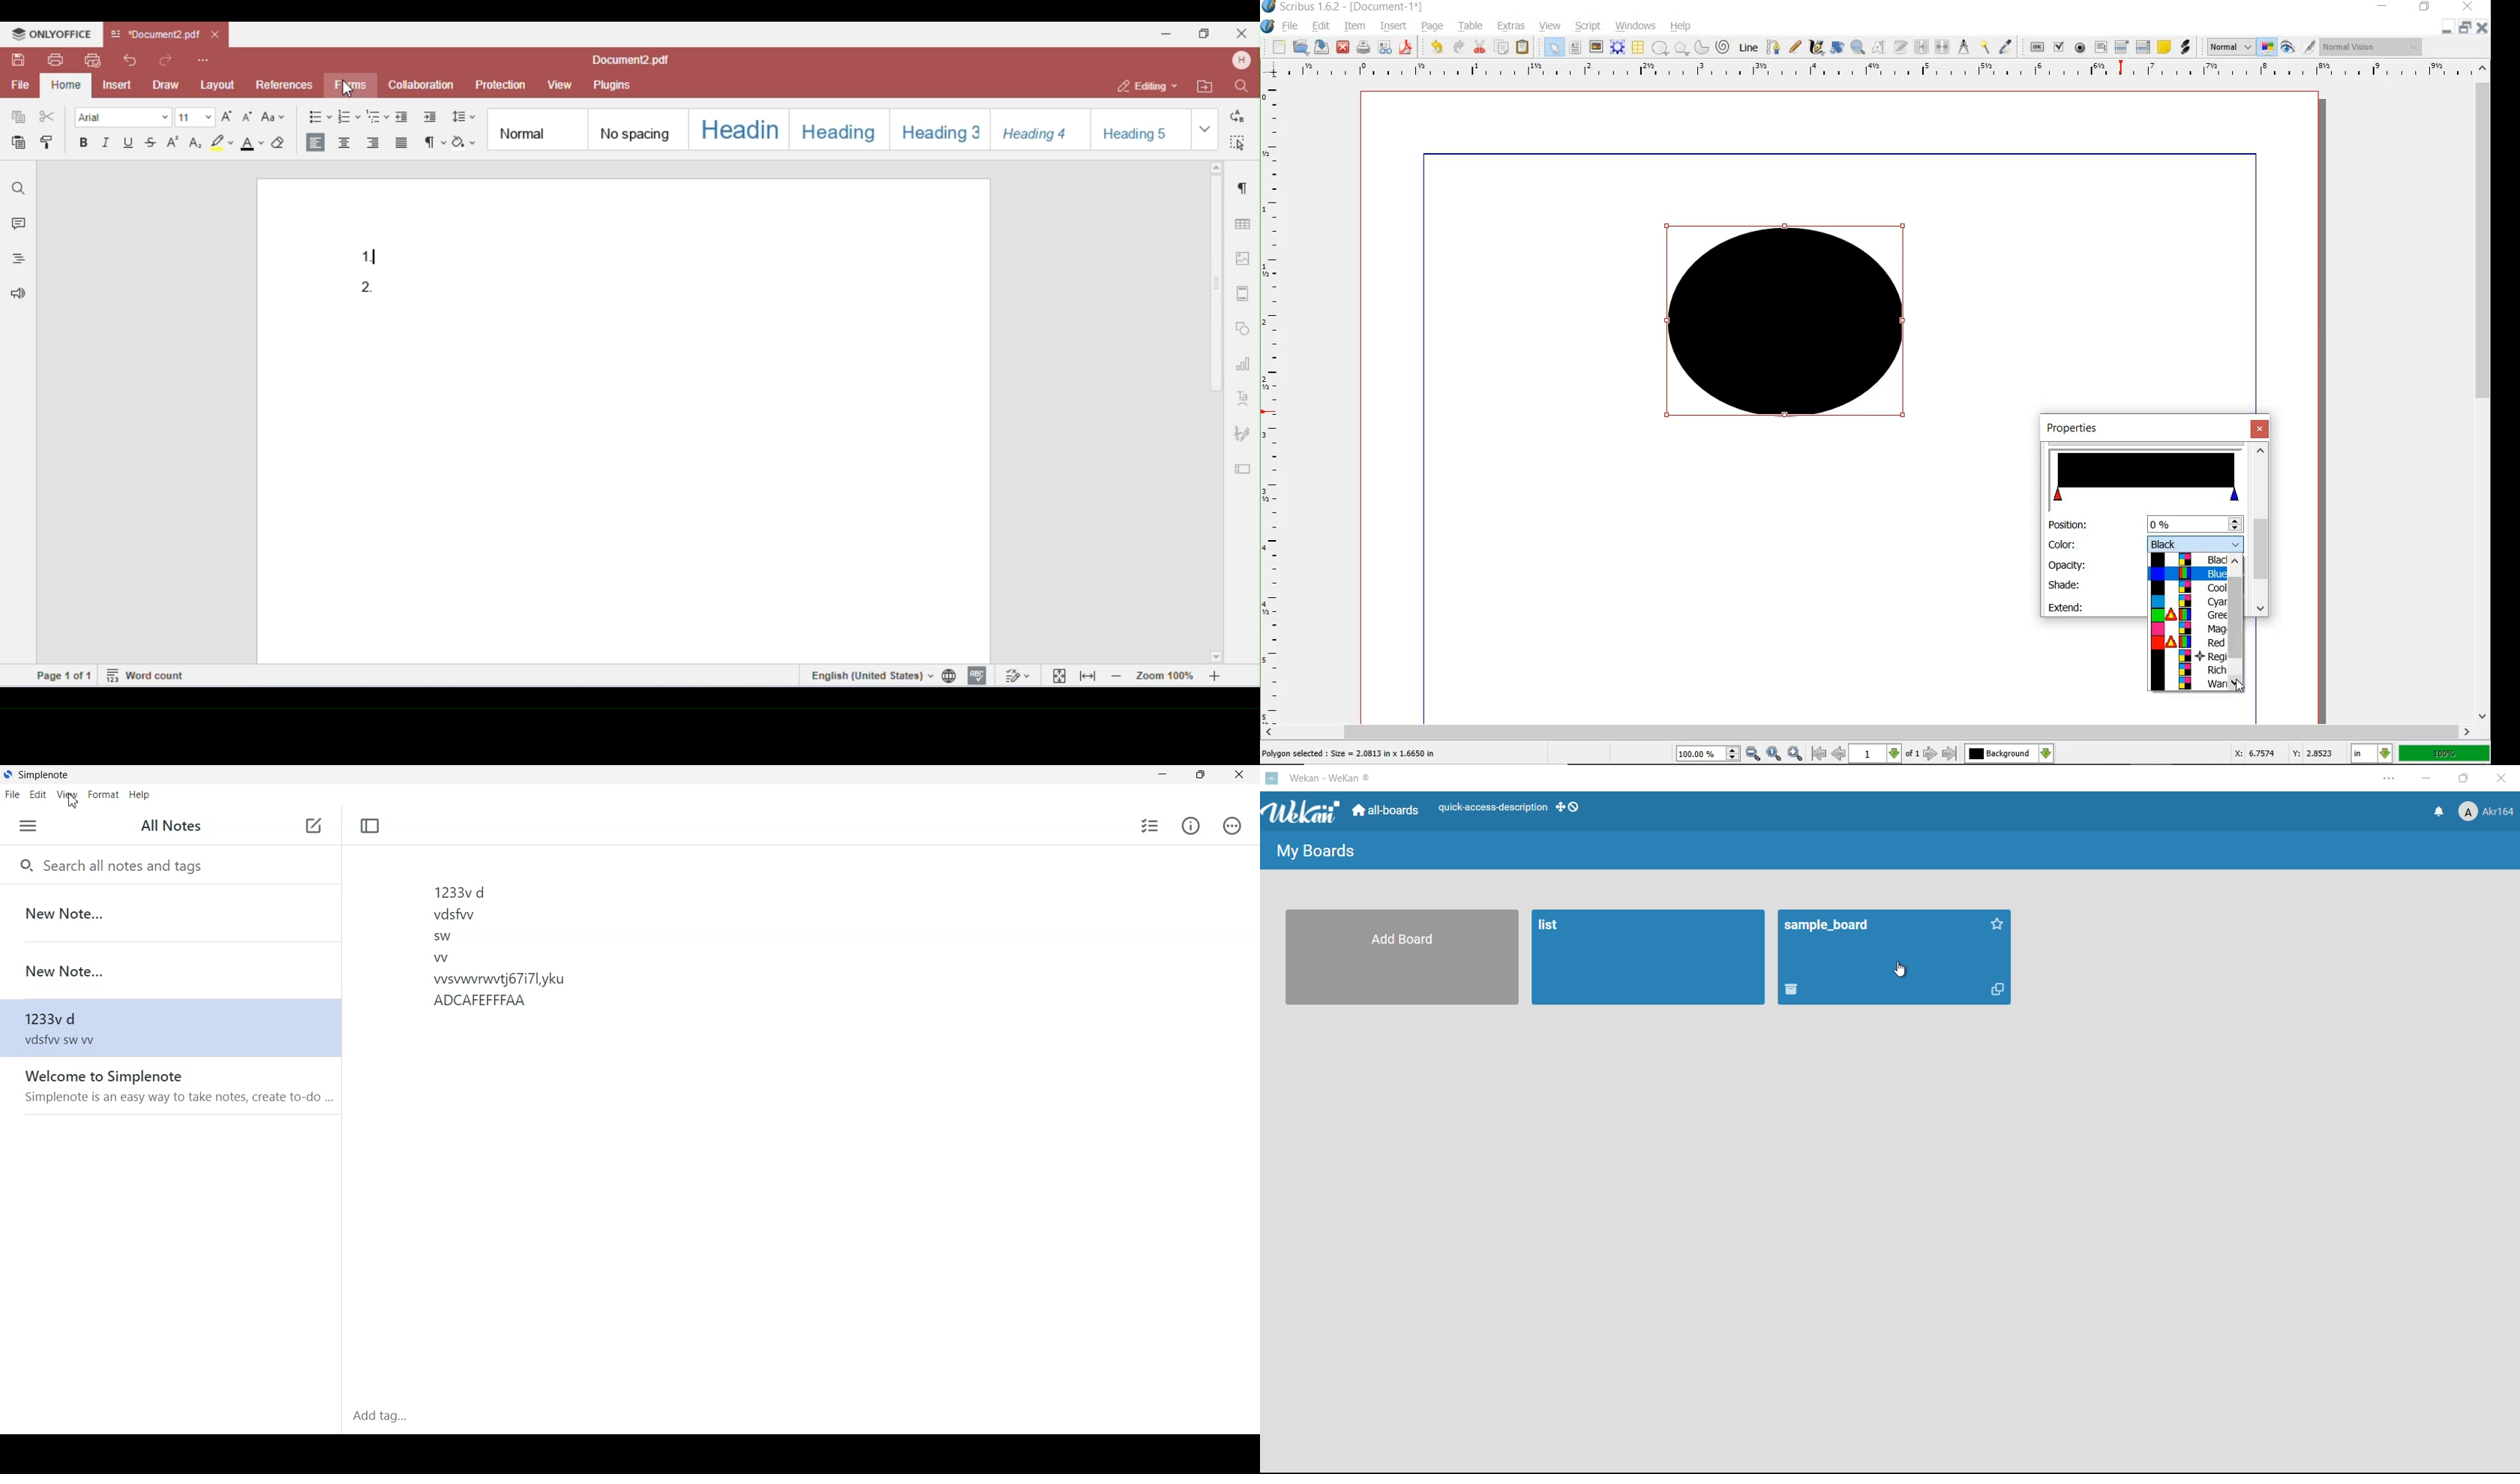  I want to click on EXTRAS, so click(1511, 26).